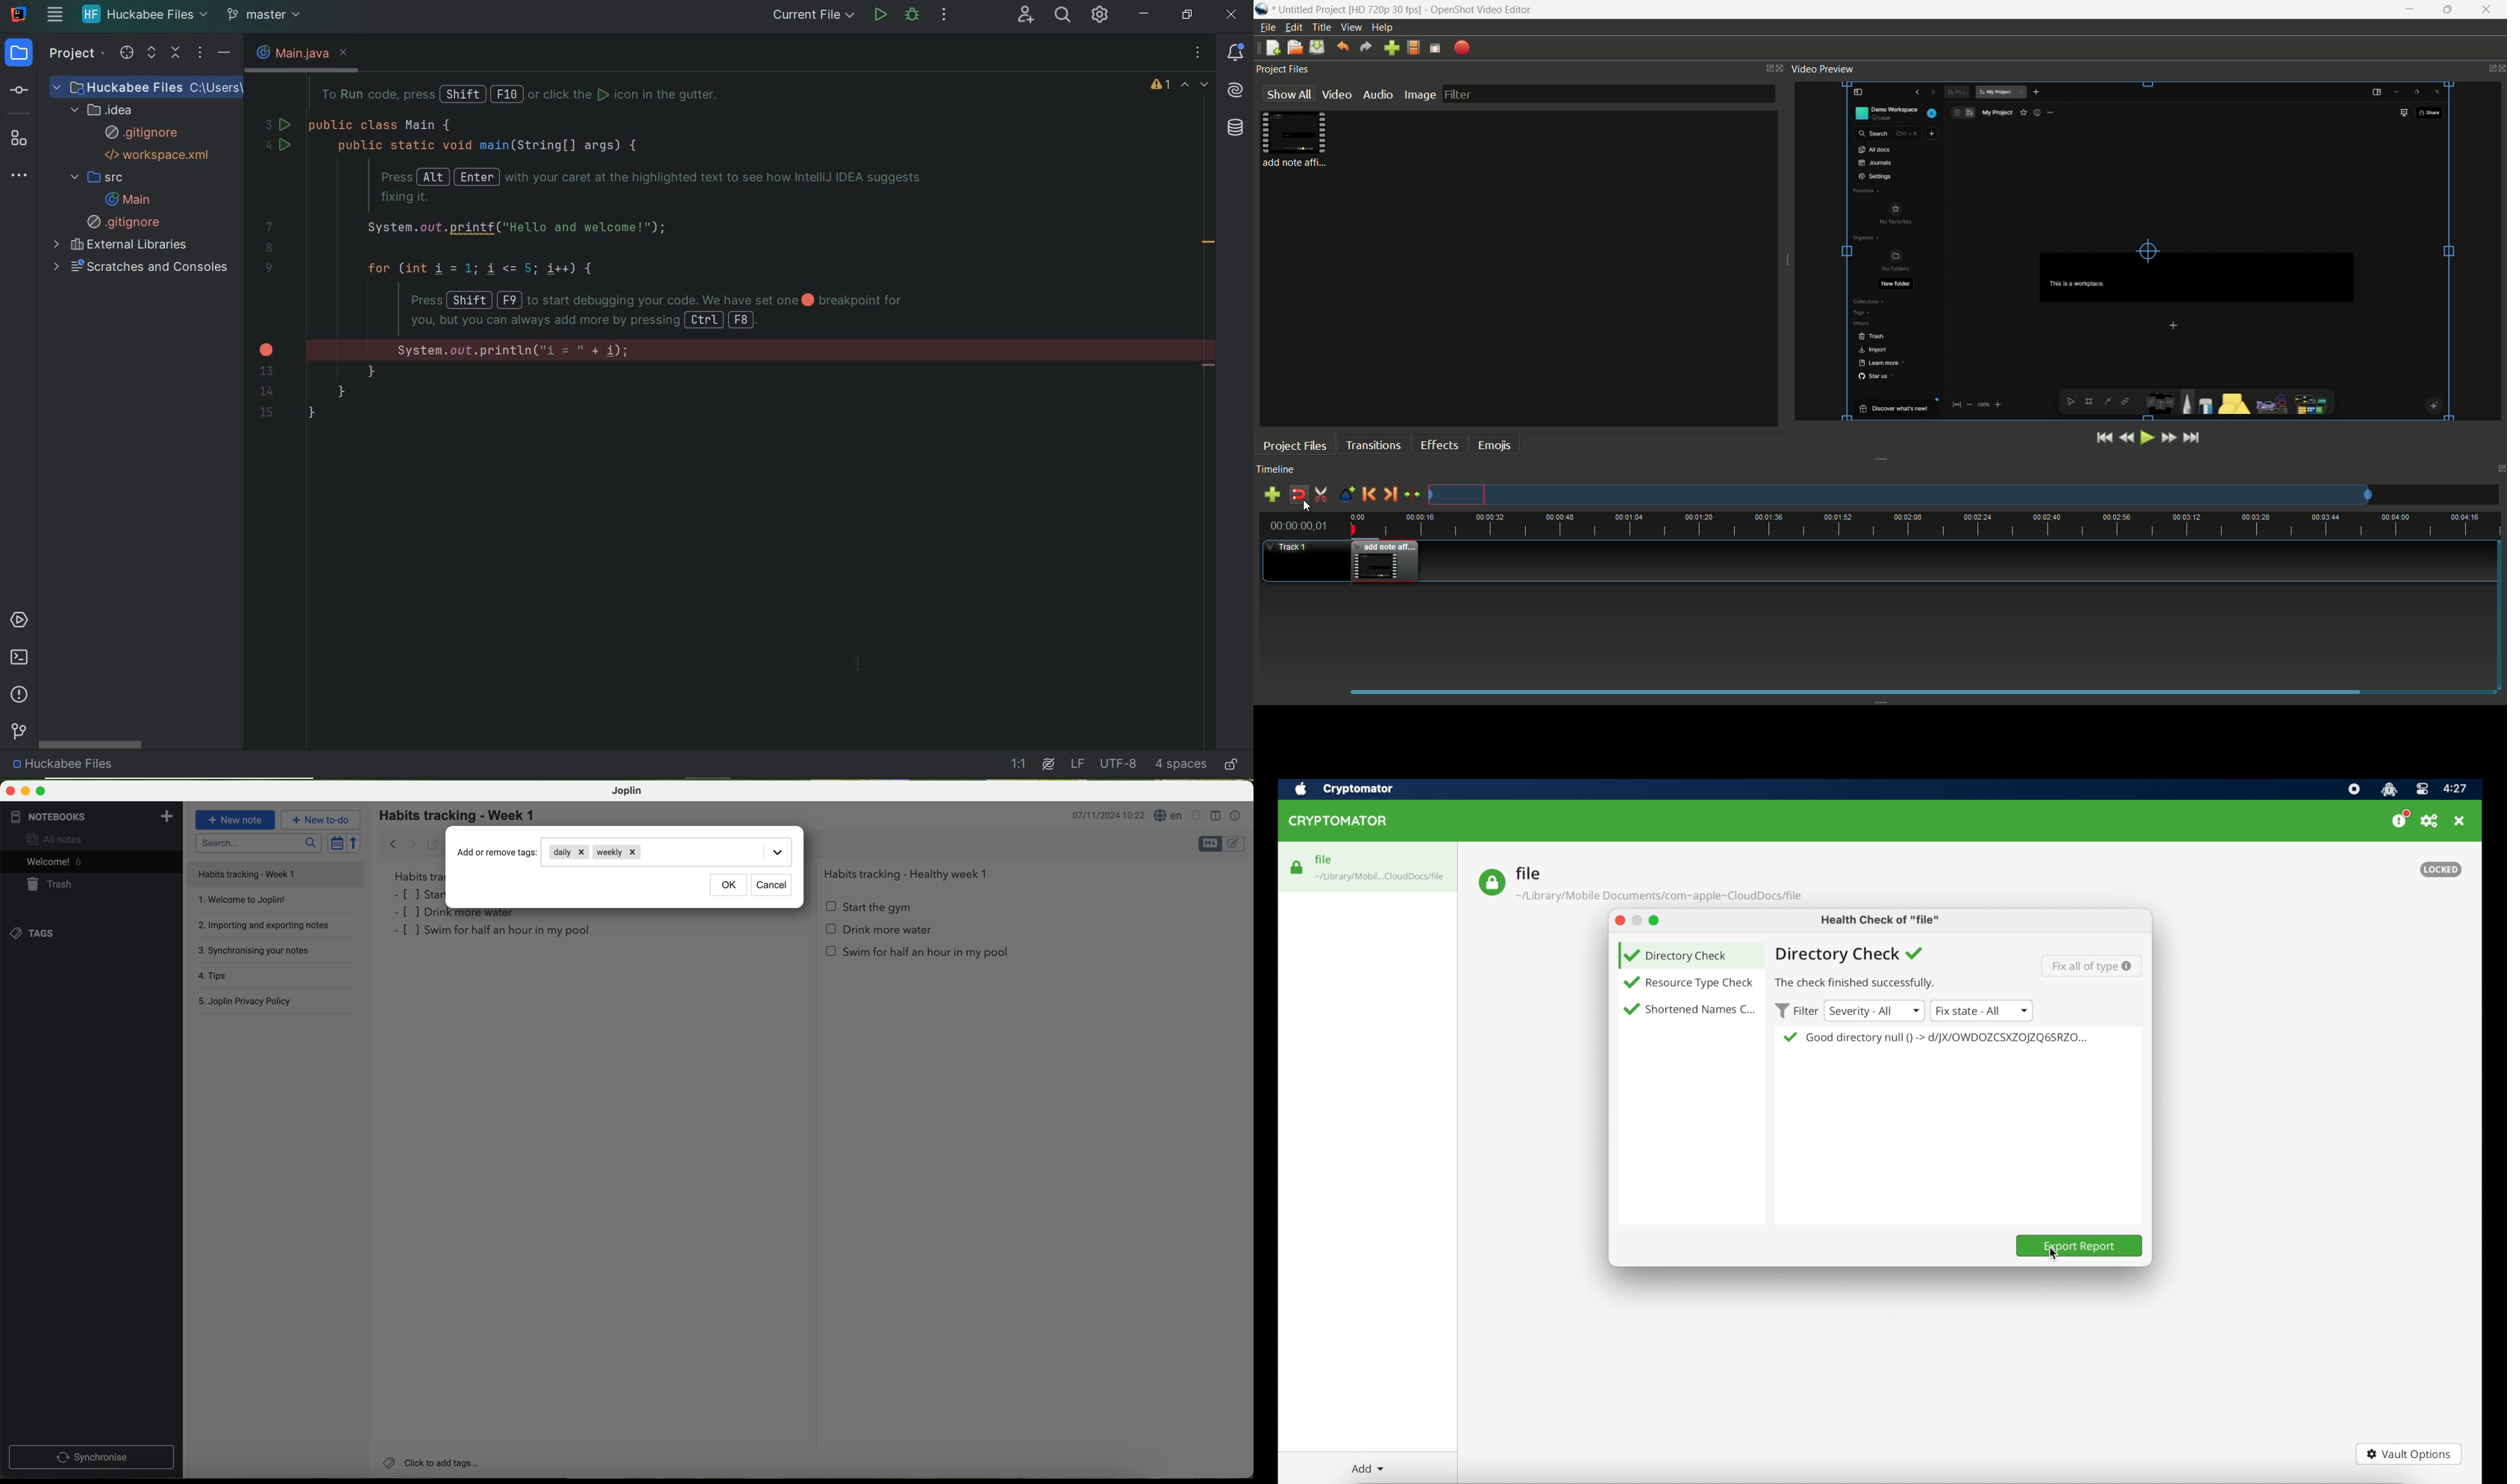  What do you see at coordinates (1780, 69) in the screenshot?
I see `close project files` at bounding box center [1780, 69].